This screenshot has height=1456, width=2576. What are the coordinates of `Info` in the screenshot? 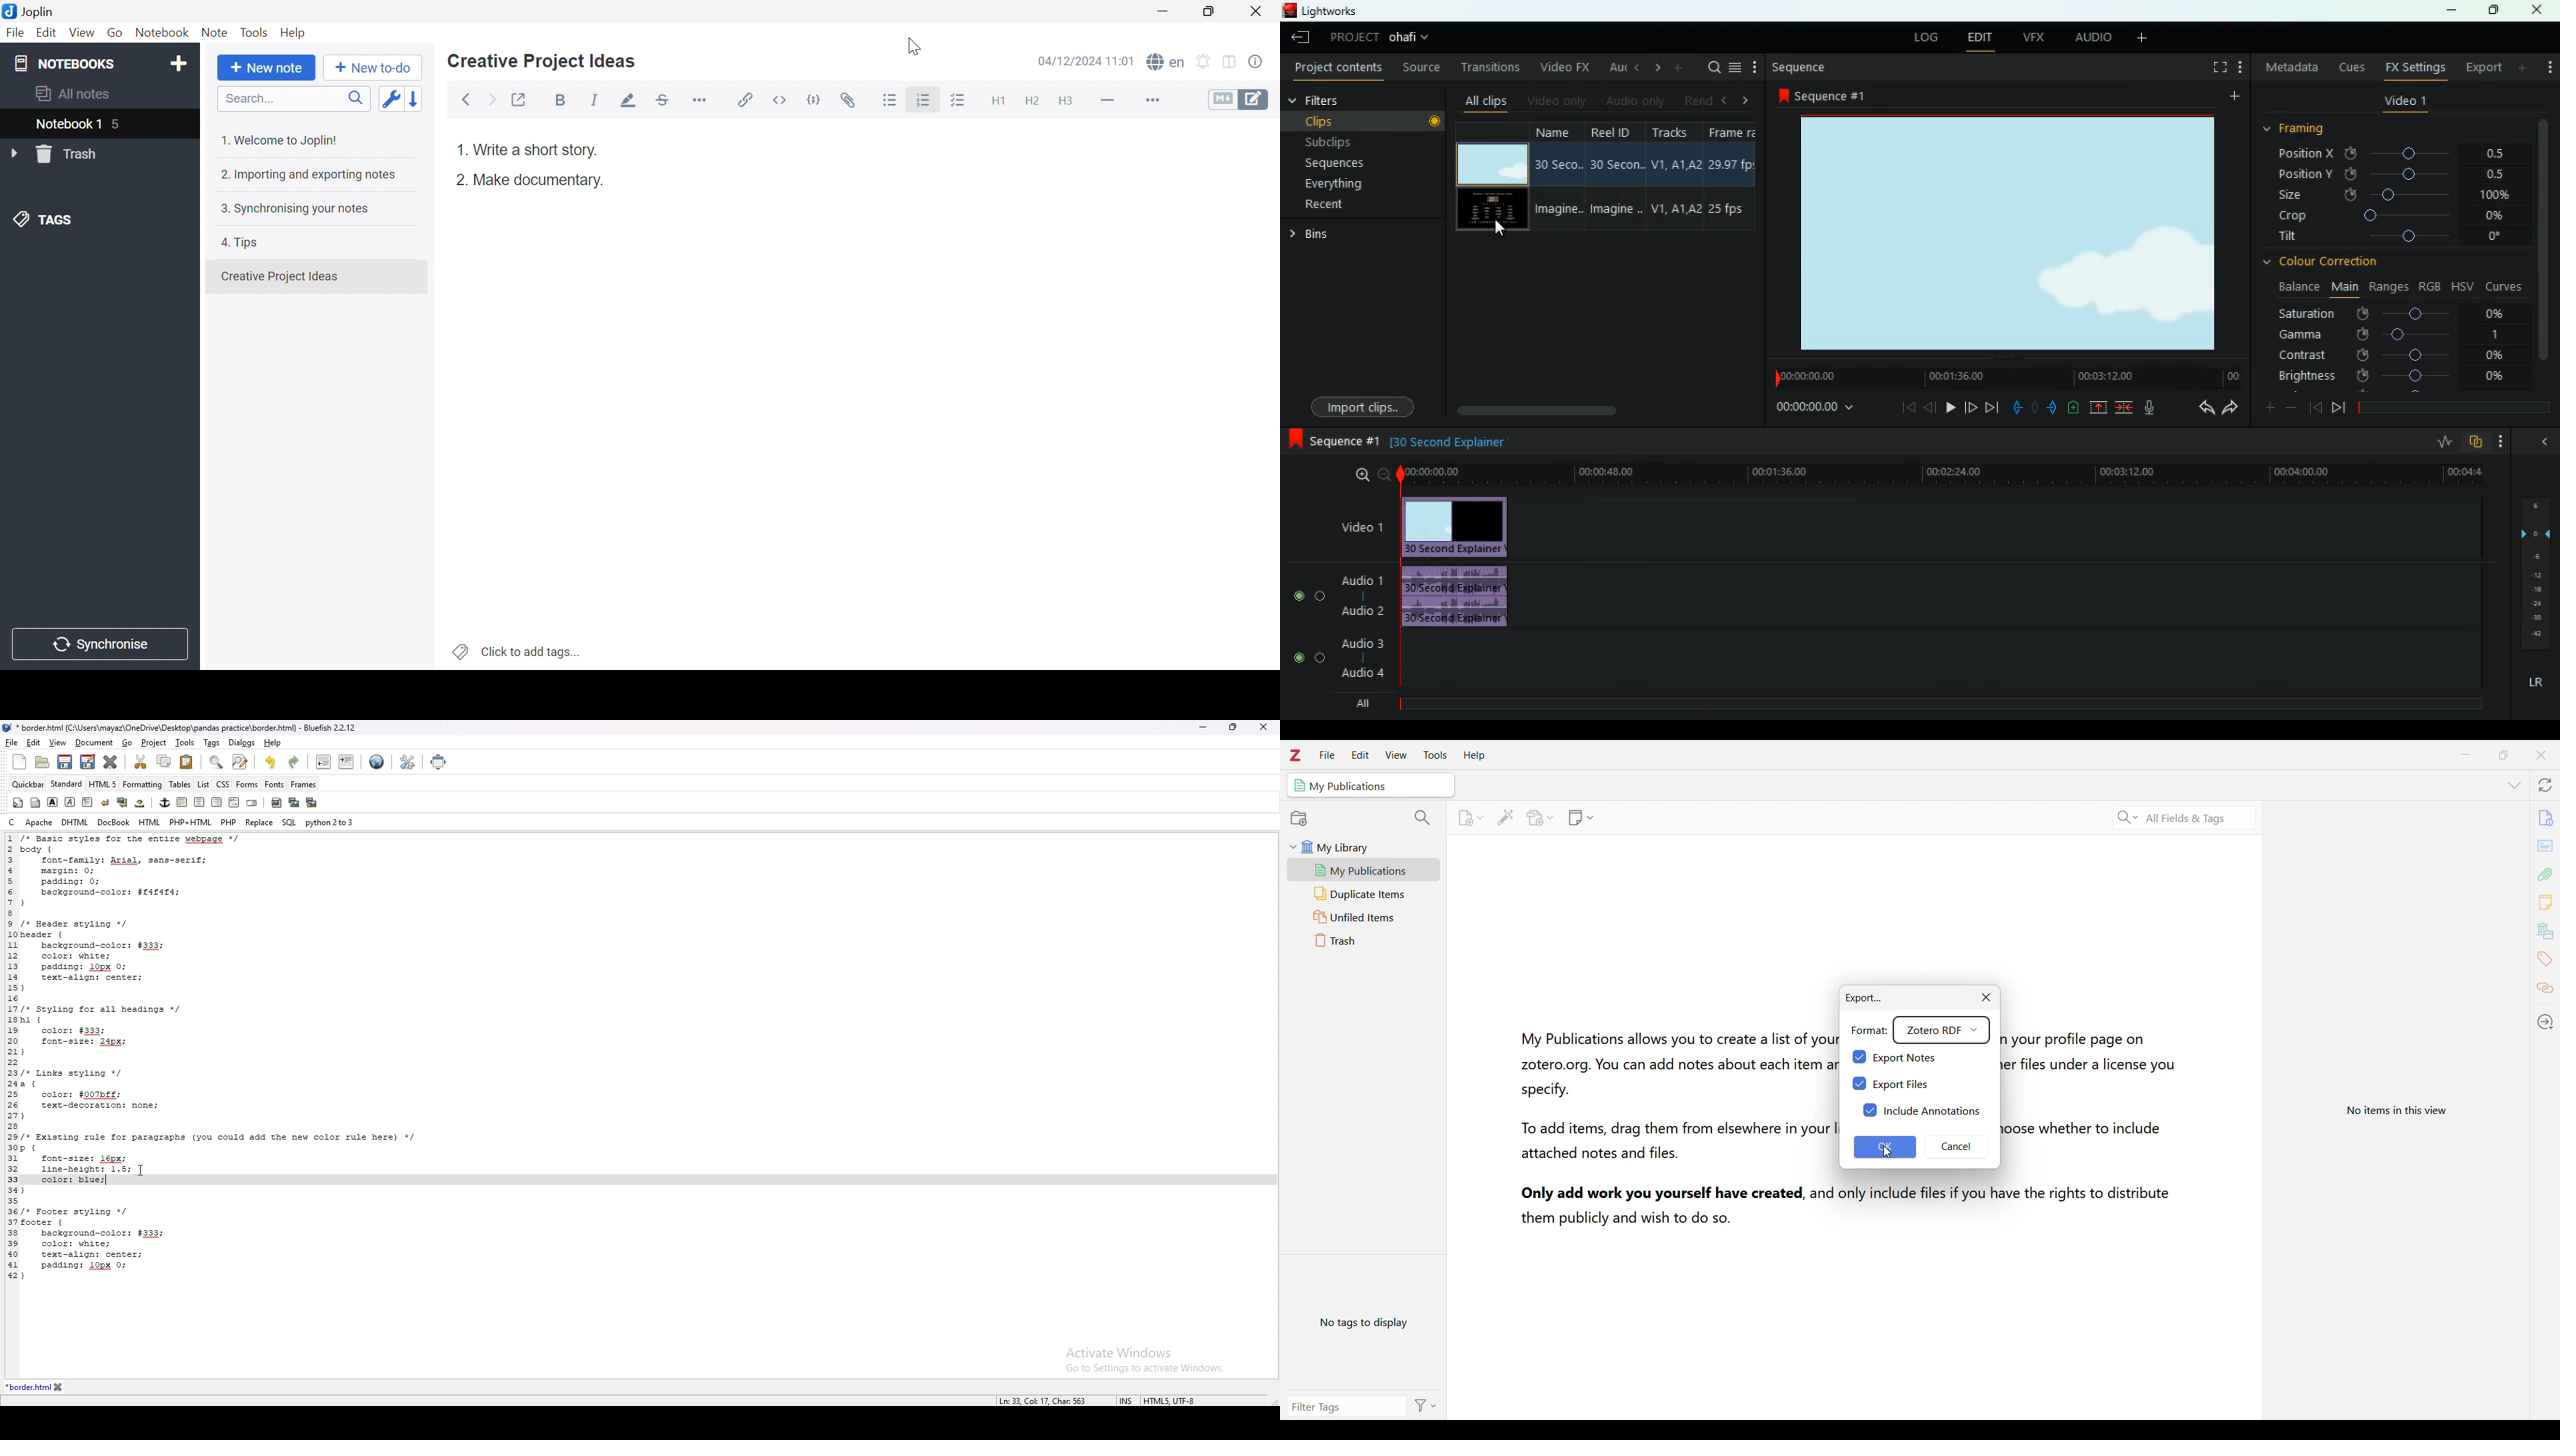 It's located at (2546, 817).